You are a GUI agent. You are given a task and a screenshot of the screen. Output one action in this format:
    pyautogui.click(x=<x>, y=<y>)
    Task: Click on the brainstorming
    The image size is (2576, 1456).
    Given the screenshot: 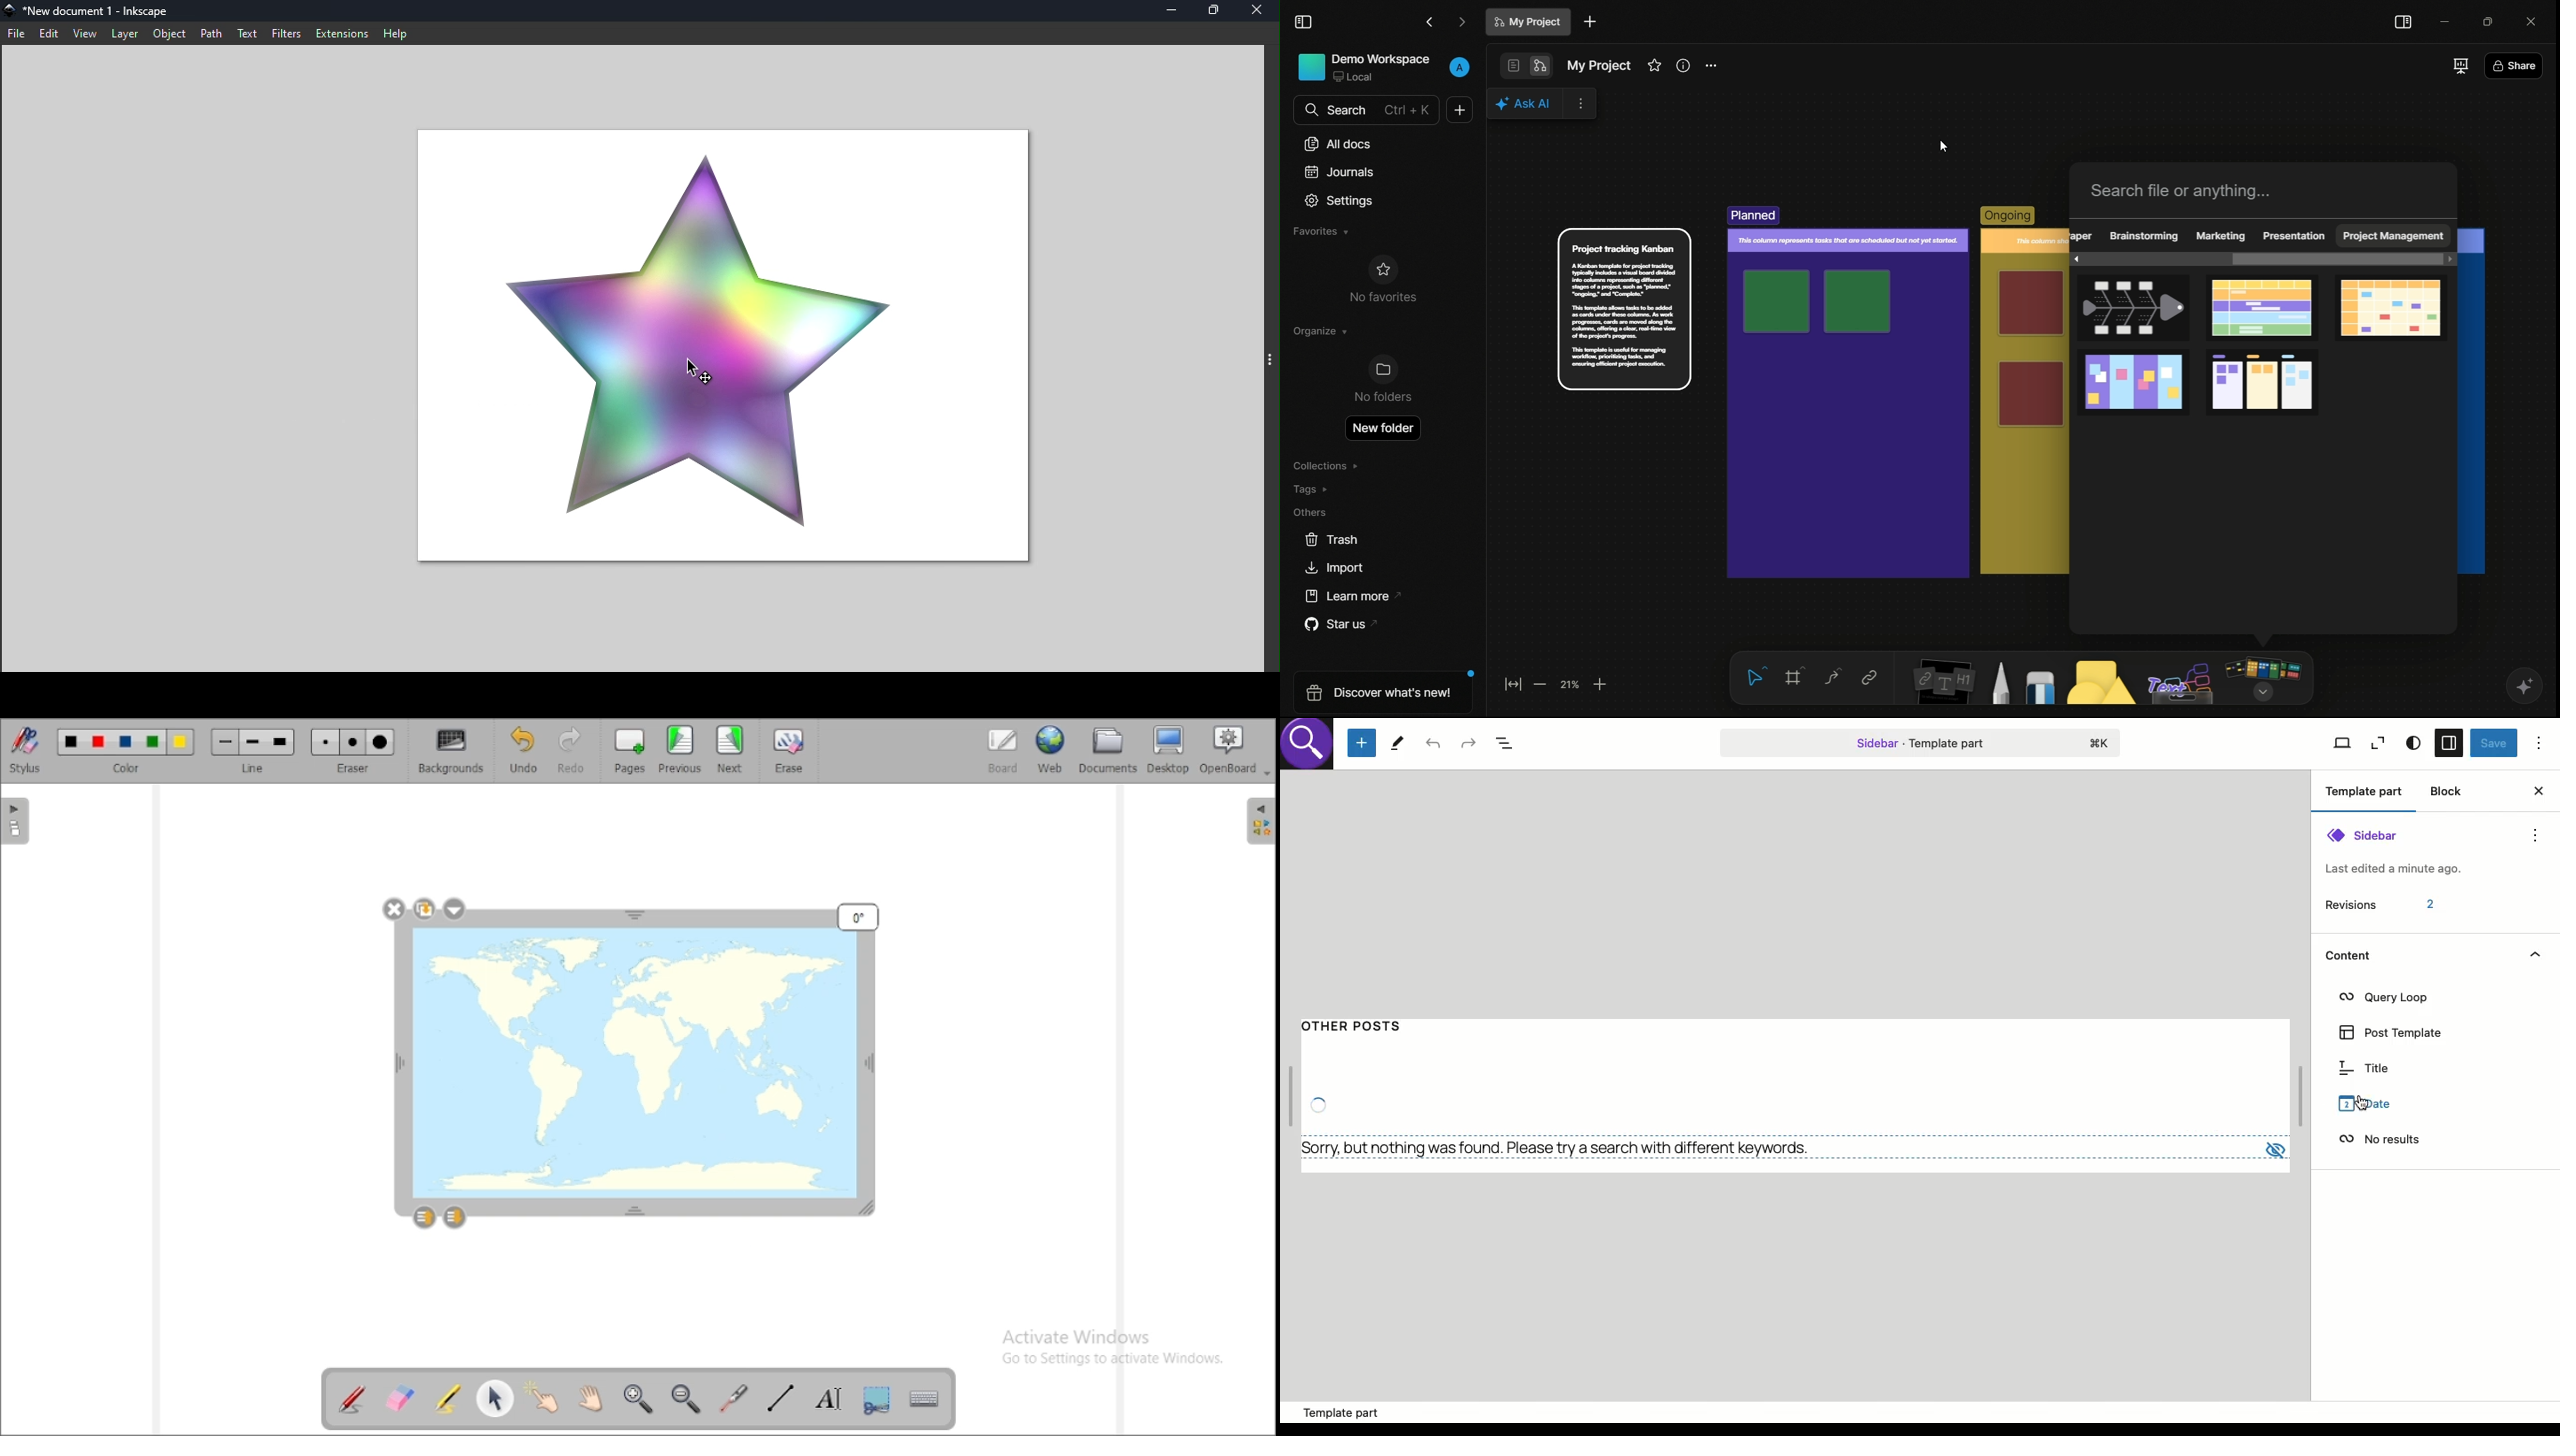 What is the action you would take?
    pyautogui.click(x=2144, y=236)
    